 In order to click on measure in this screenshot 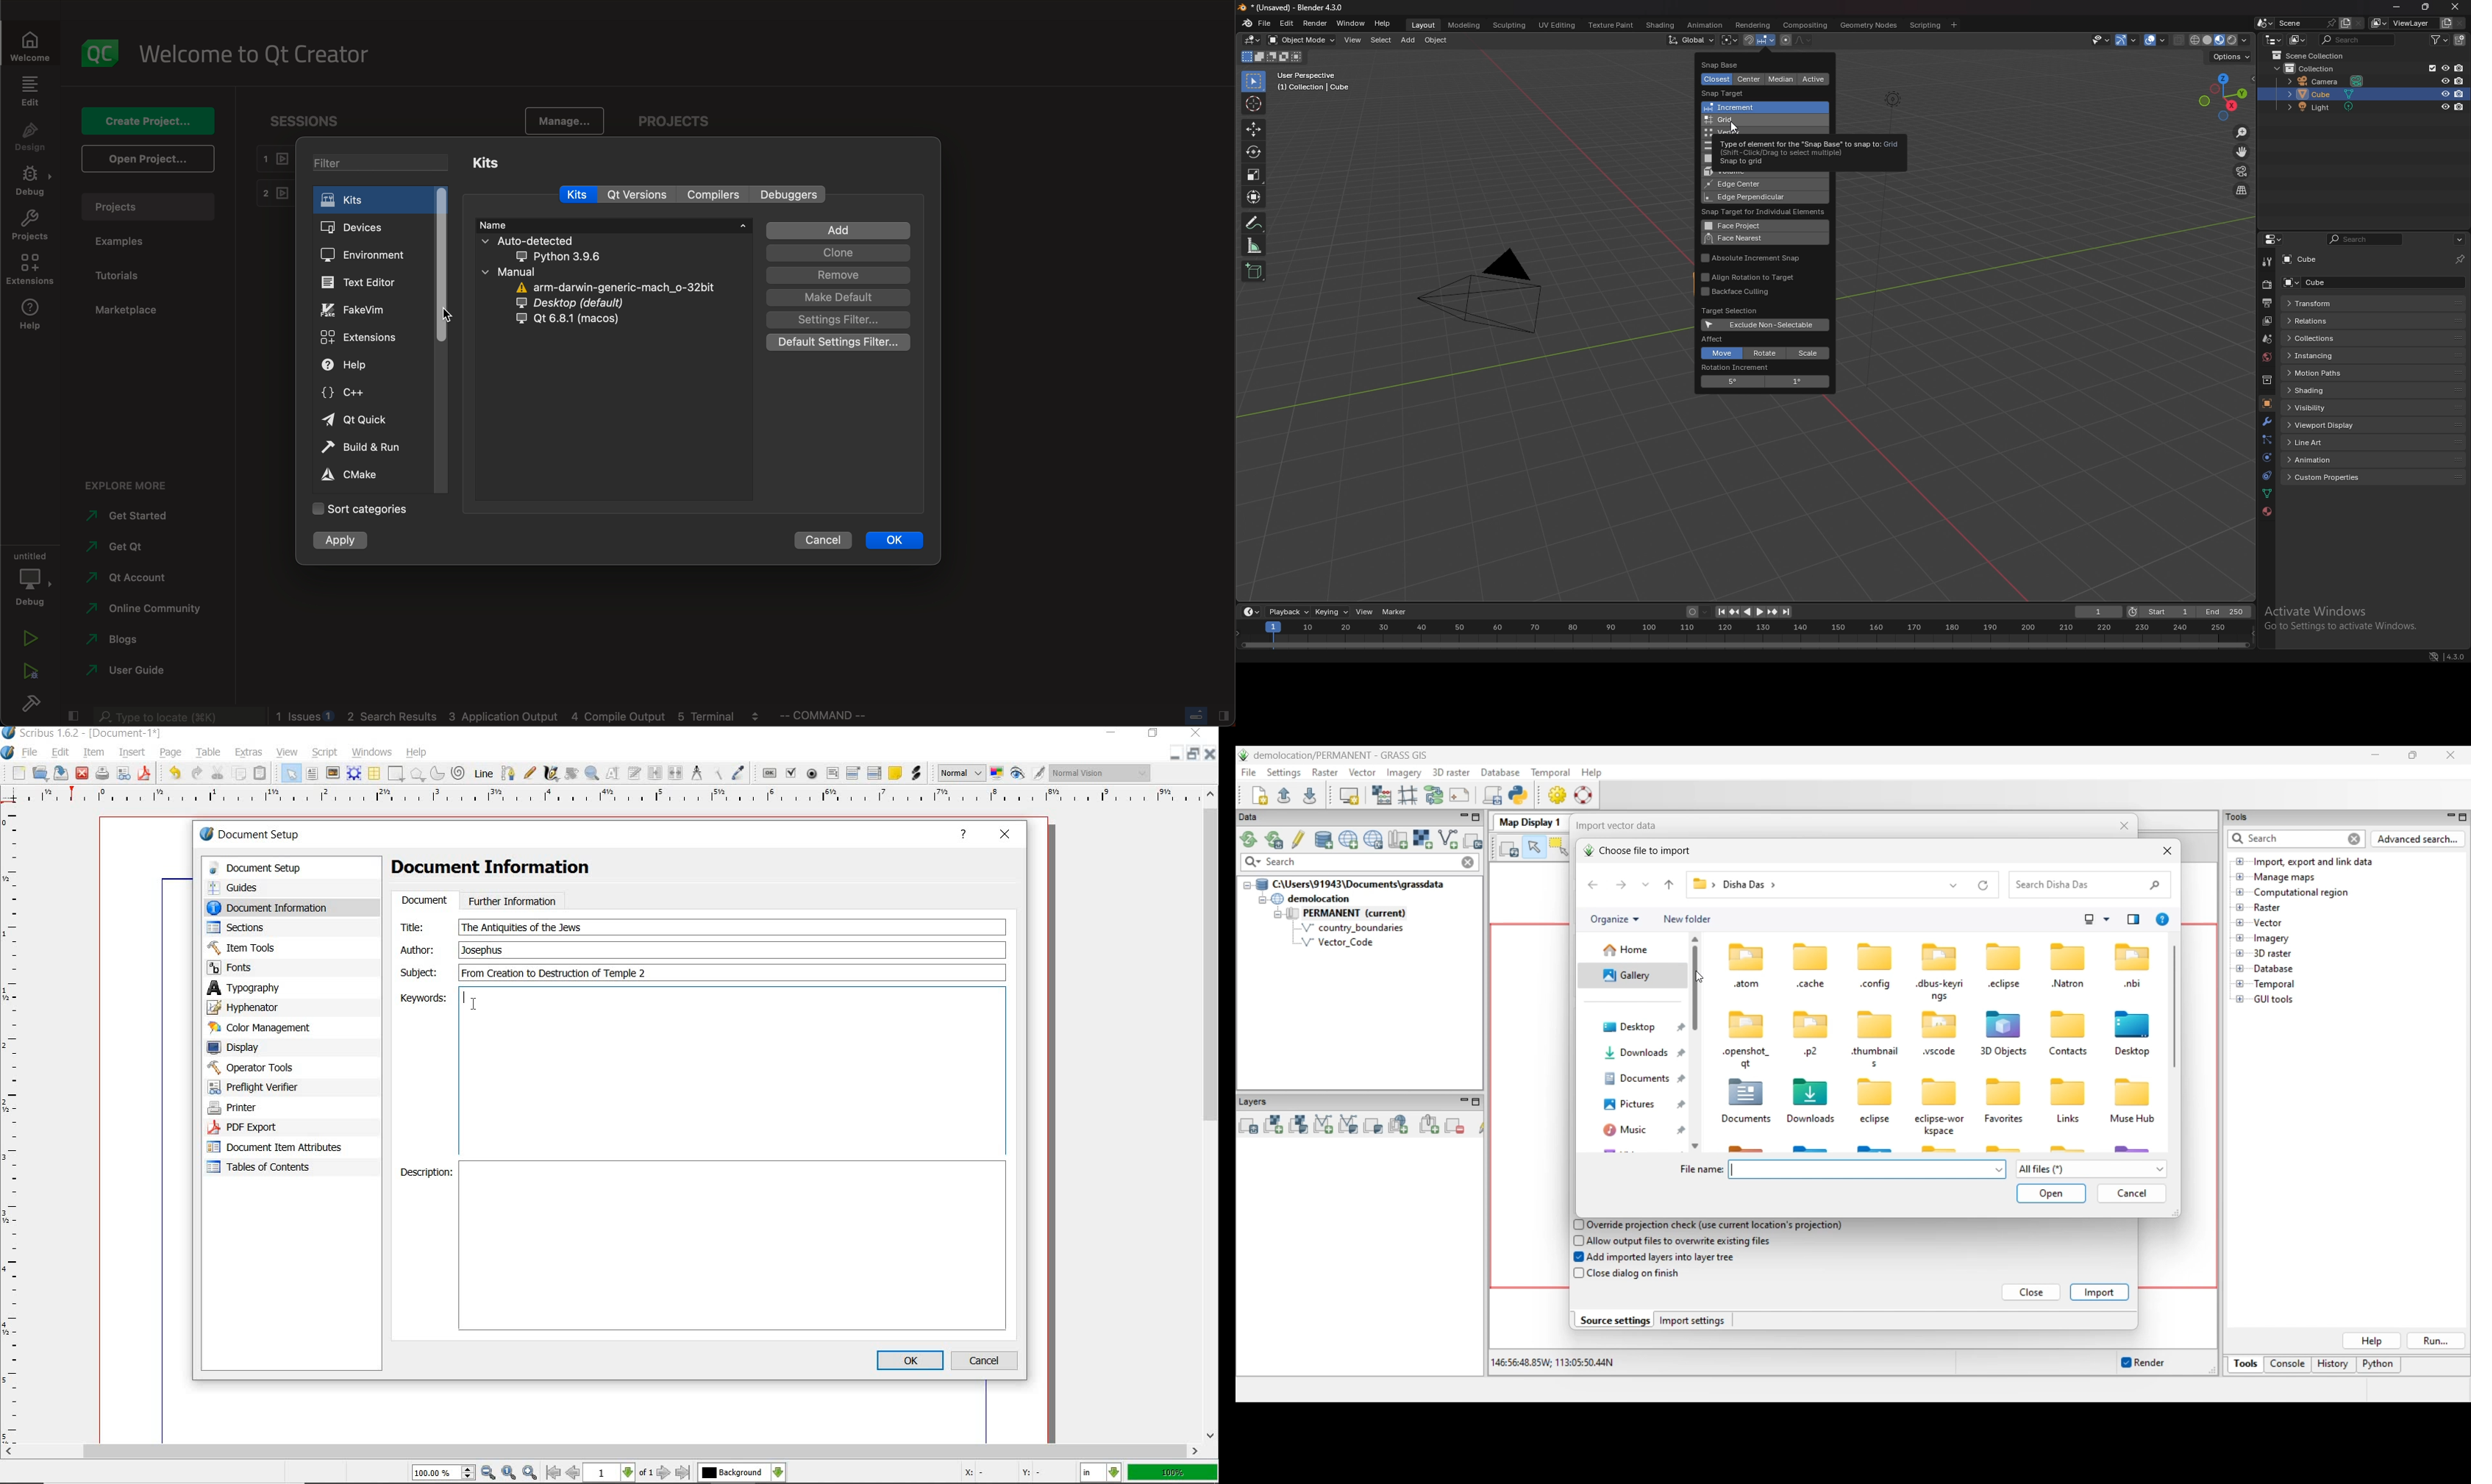, I will do `click(1254, 245)`.